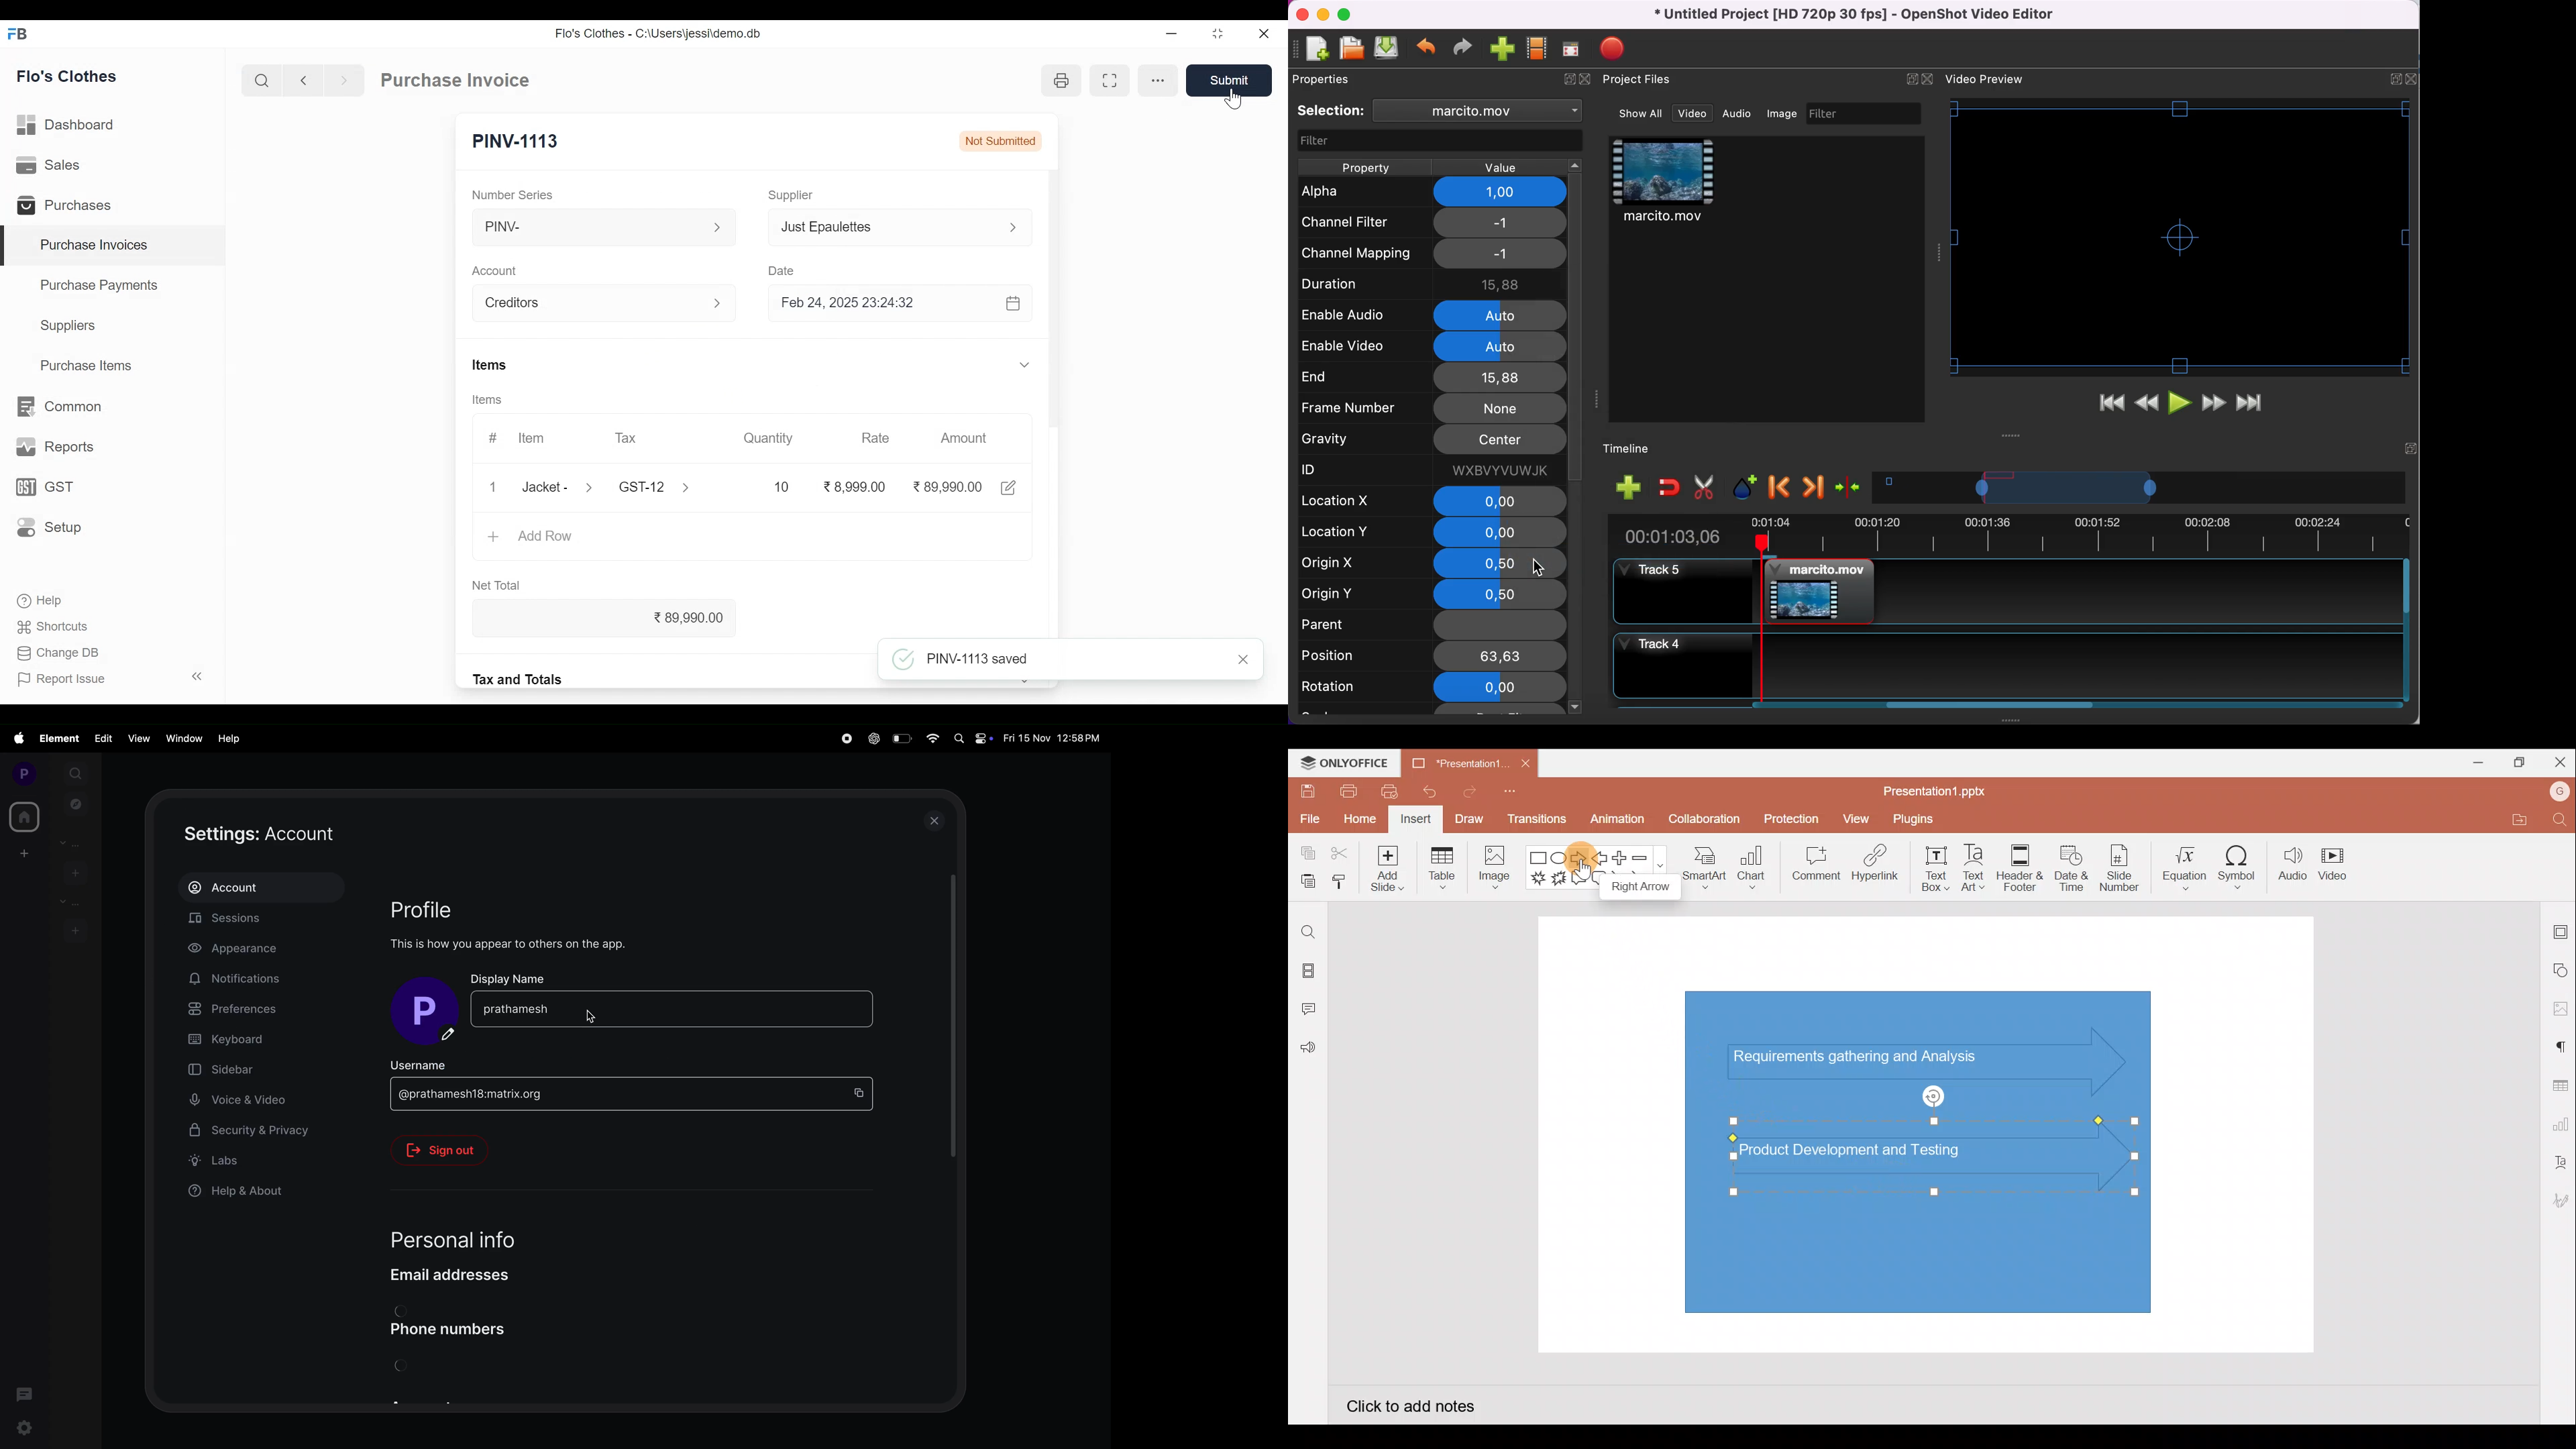 This screenshot has height=1456, width=2576. Describe the element at coordinates (1108, 80) in the screenshot. I see `Toggle between form and full width` at that location.